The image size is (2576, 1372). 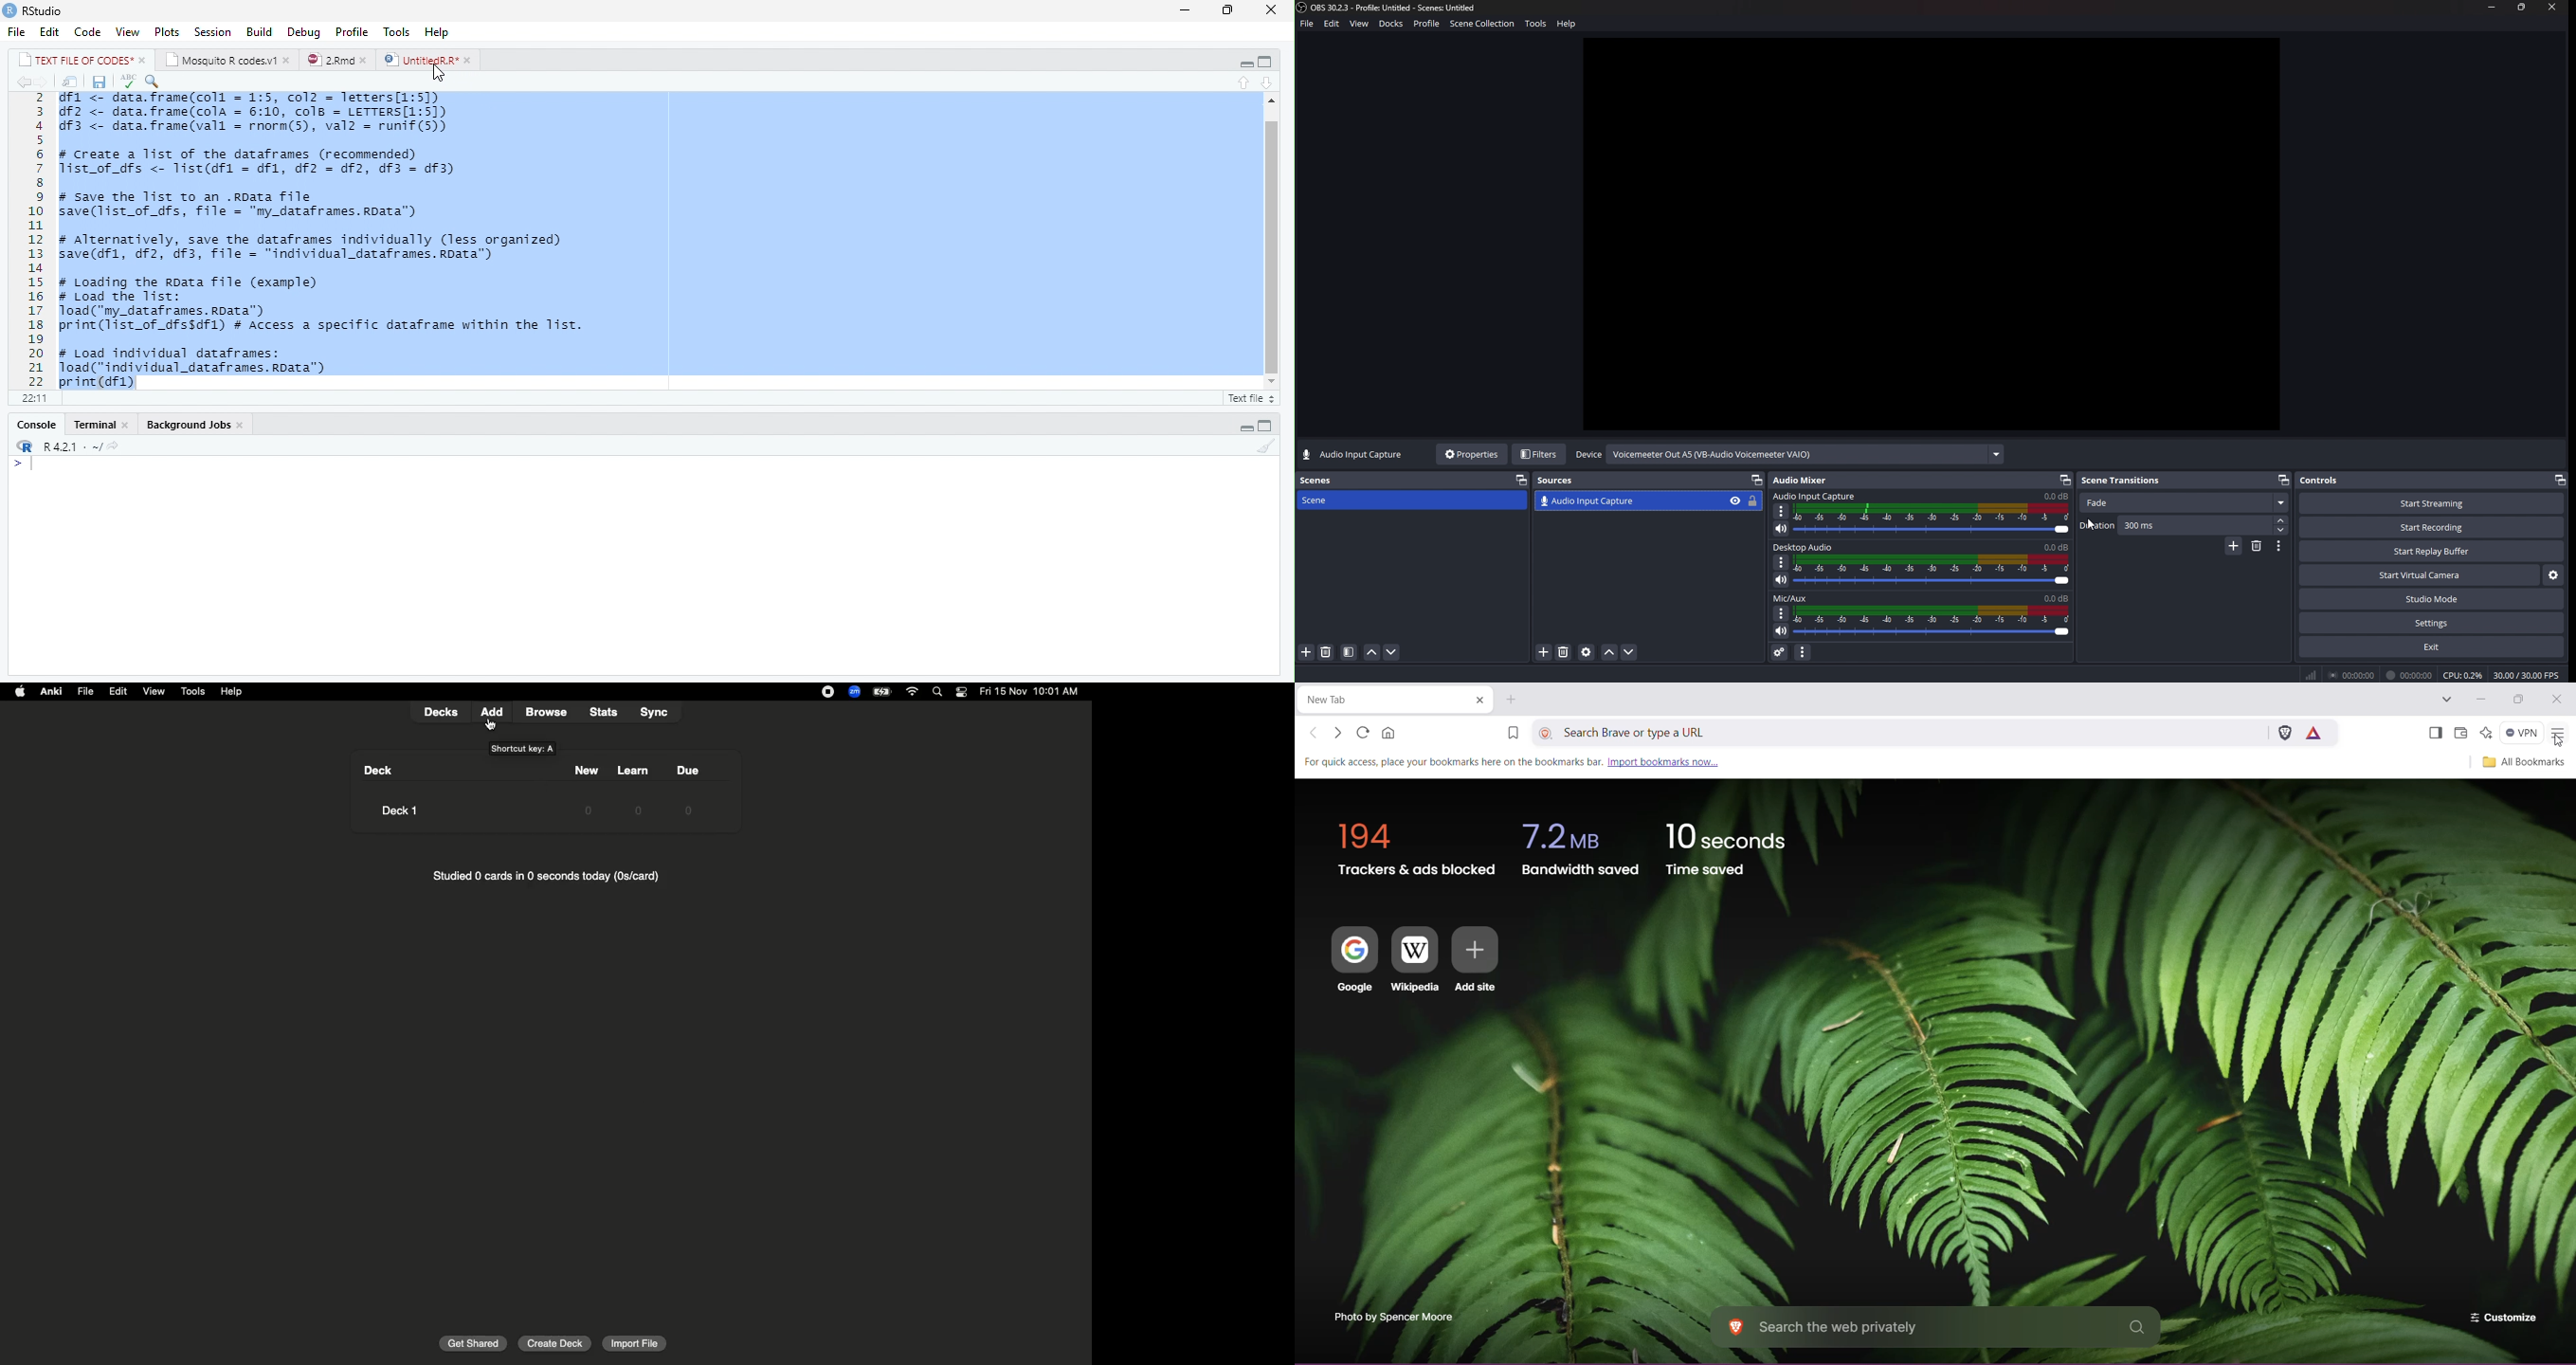 I want to click on properties, so click(x=1473, y=454).